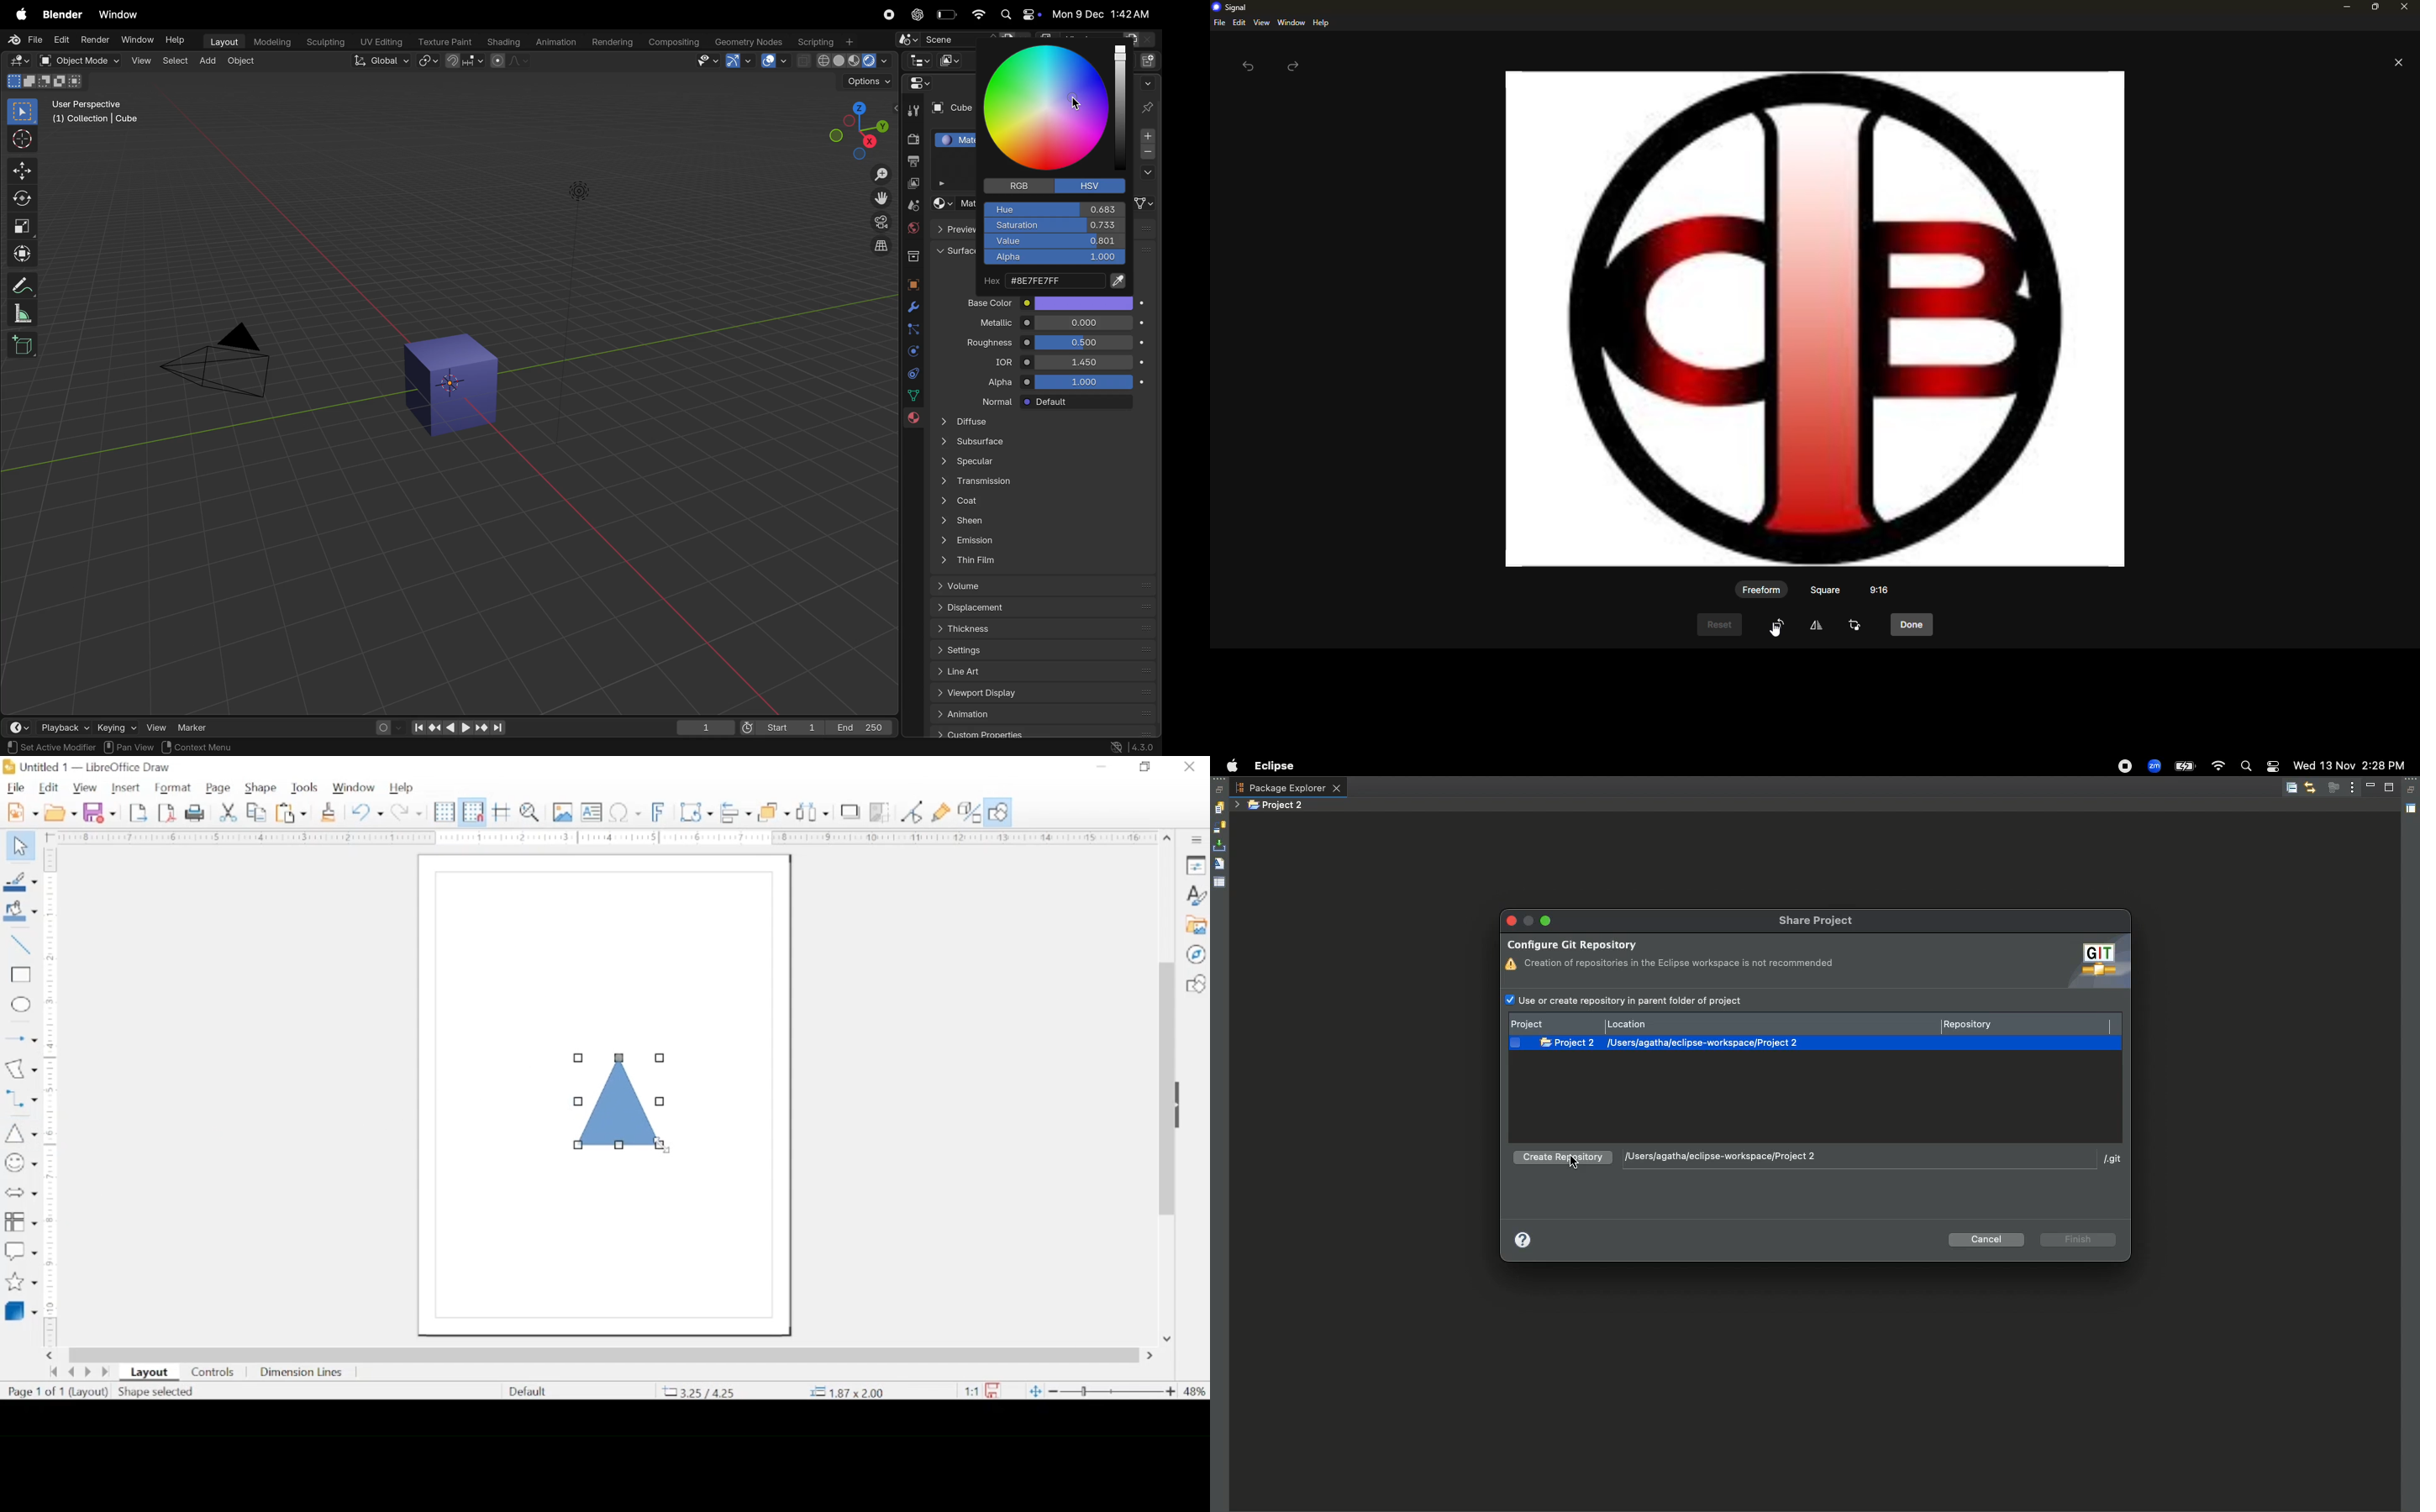  What do you see at coordinates (25, 344) in the screenshot?
I see `add cube` at bounding box center [25, 344].